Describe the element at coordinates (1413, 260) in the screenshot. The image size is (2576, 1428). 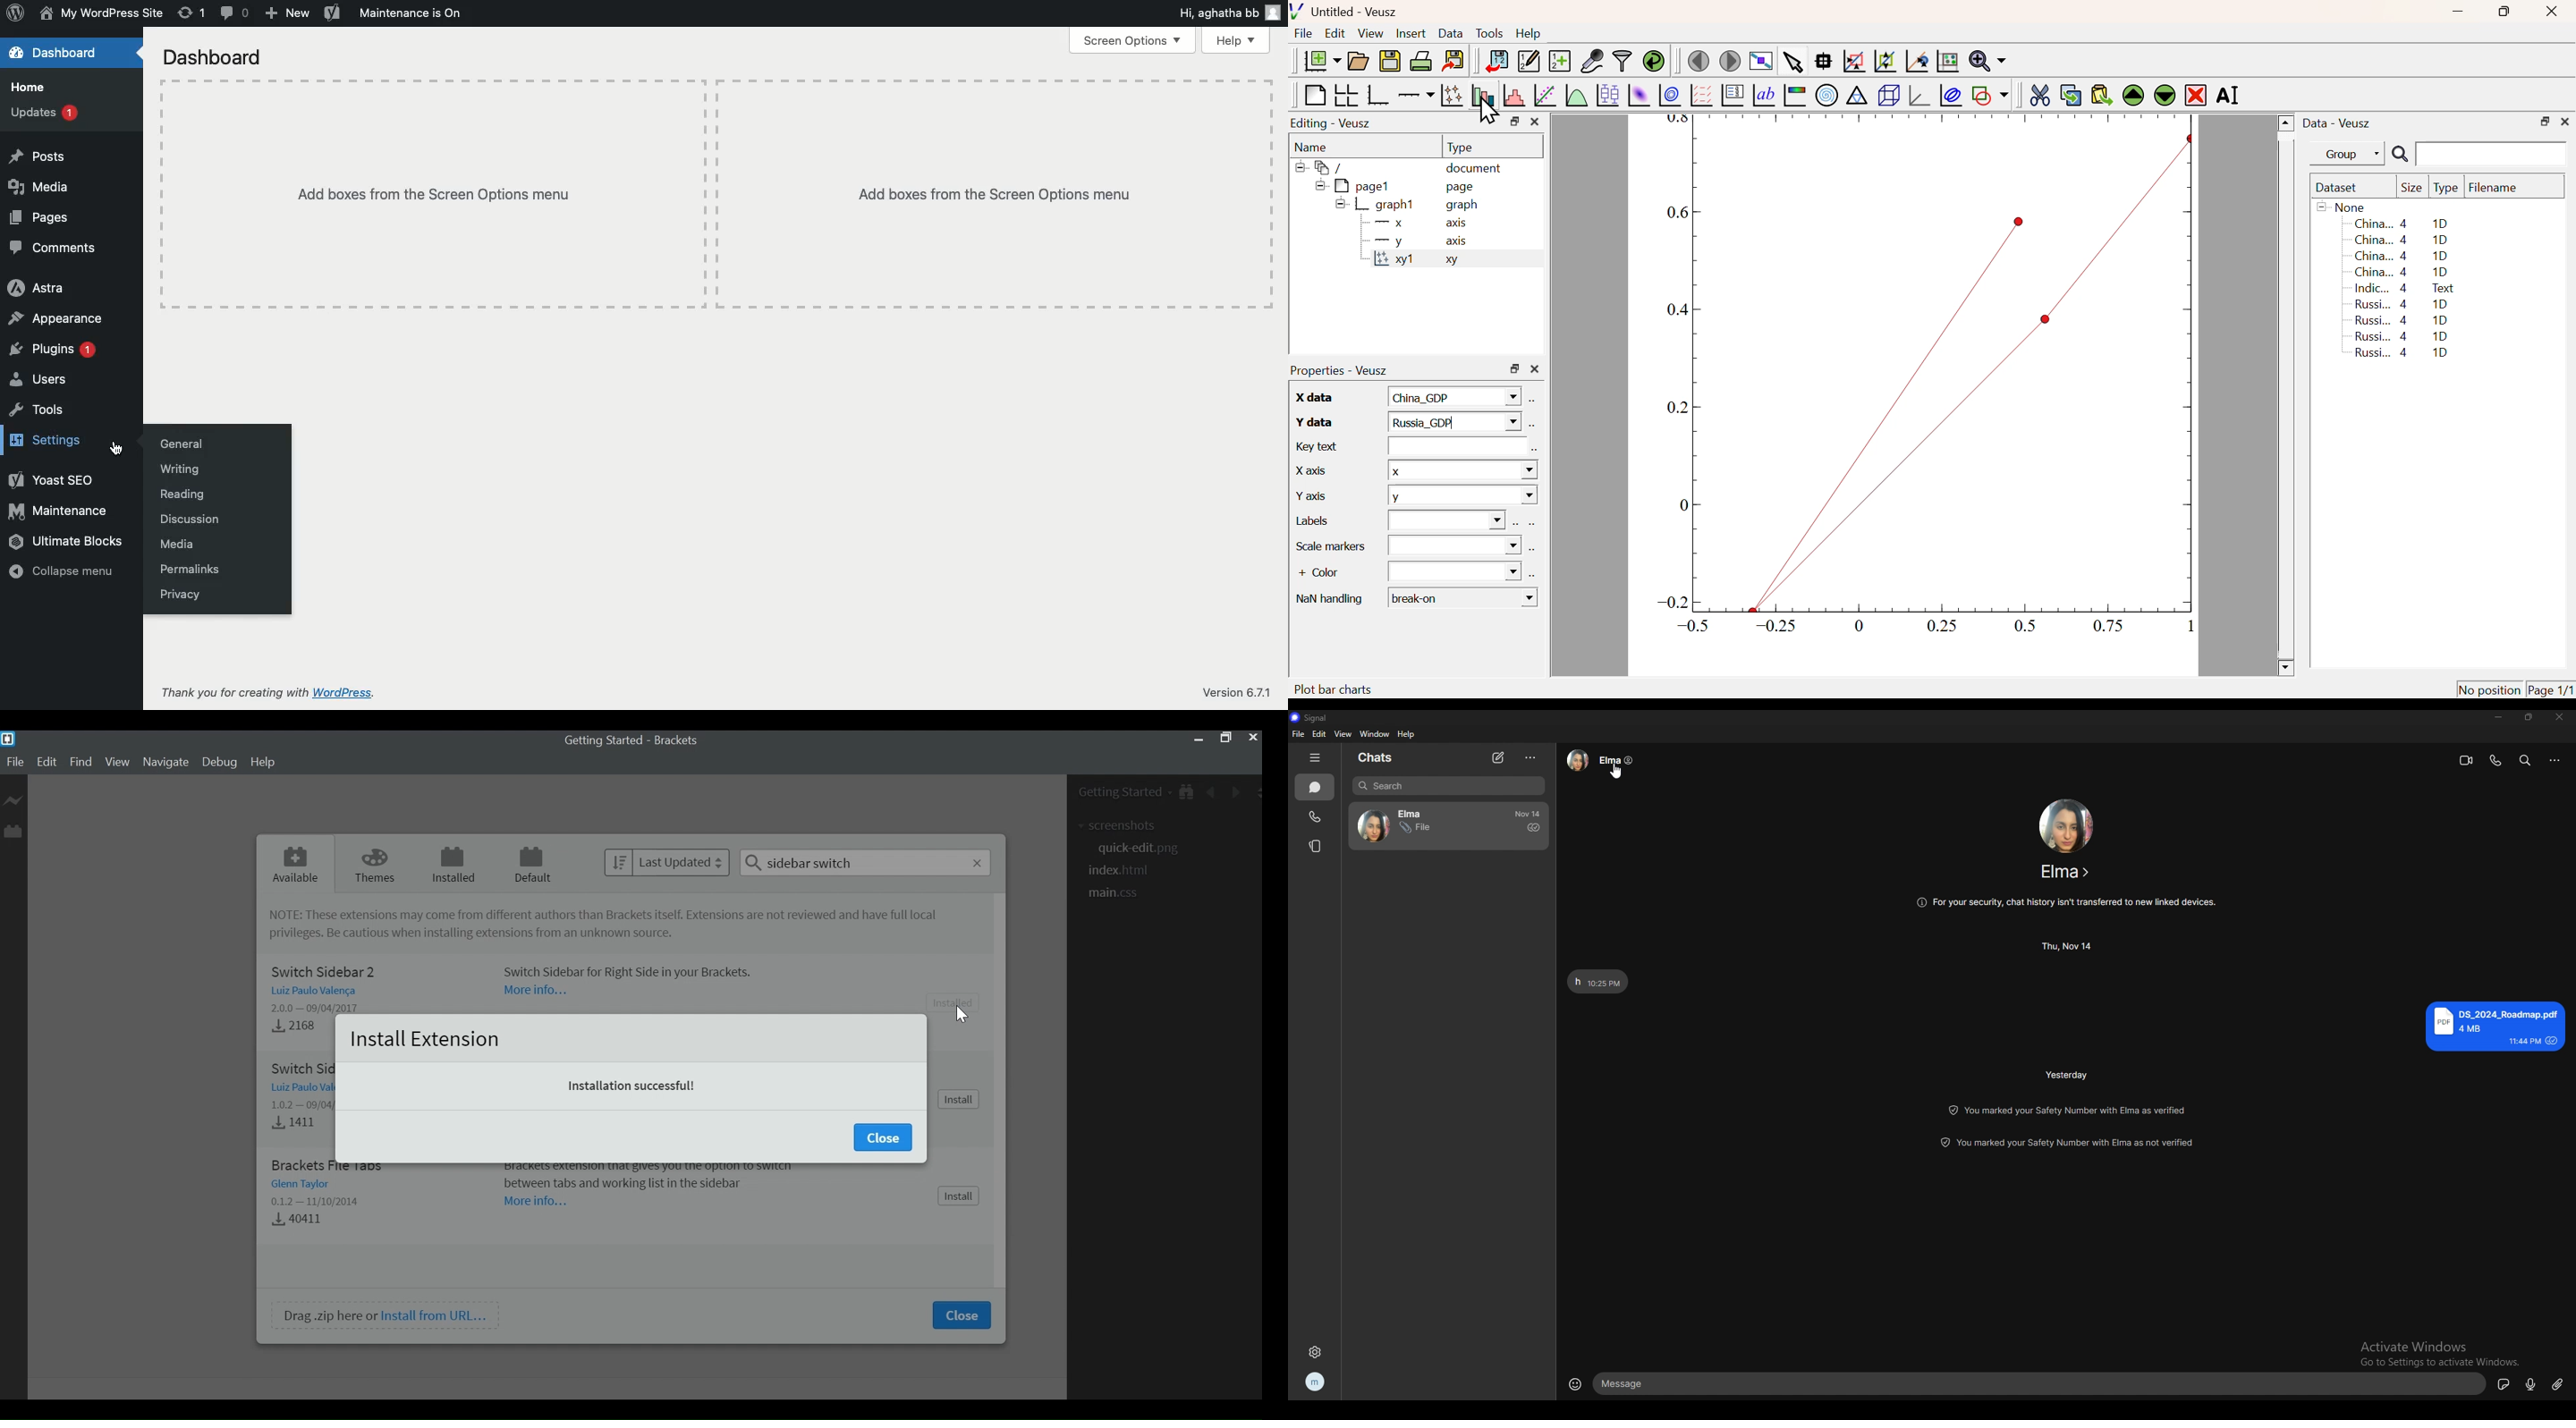
I see `xy1 xy` at that location.